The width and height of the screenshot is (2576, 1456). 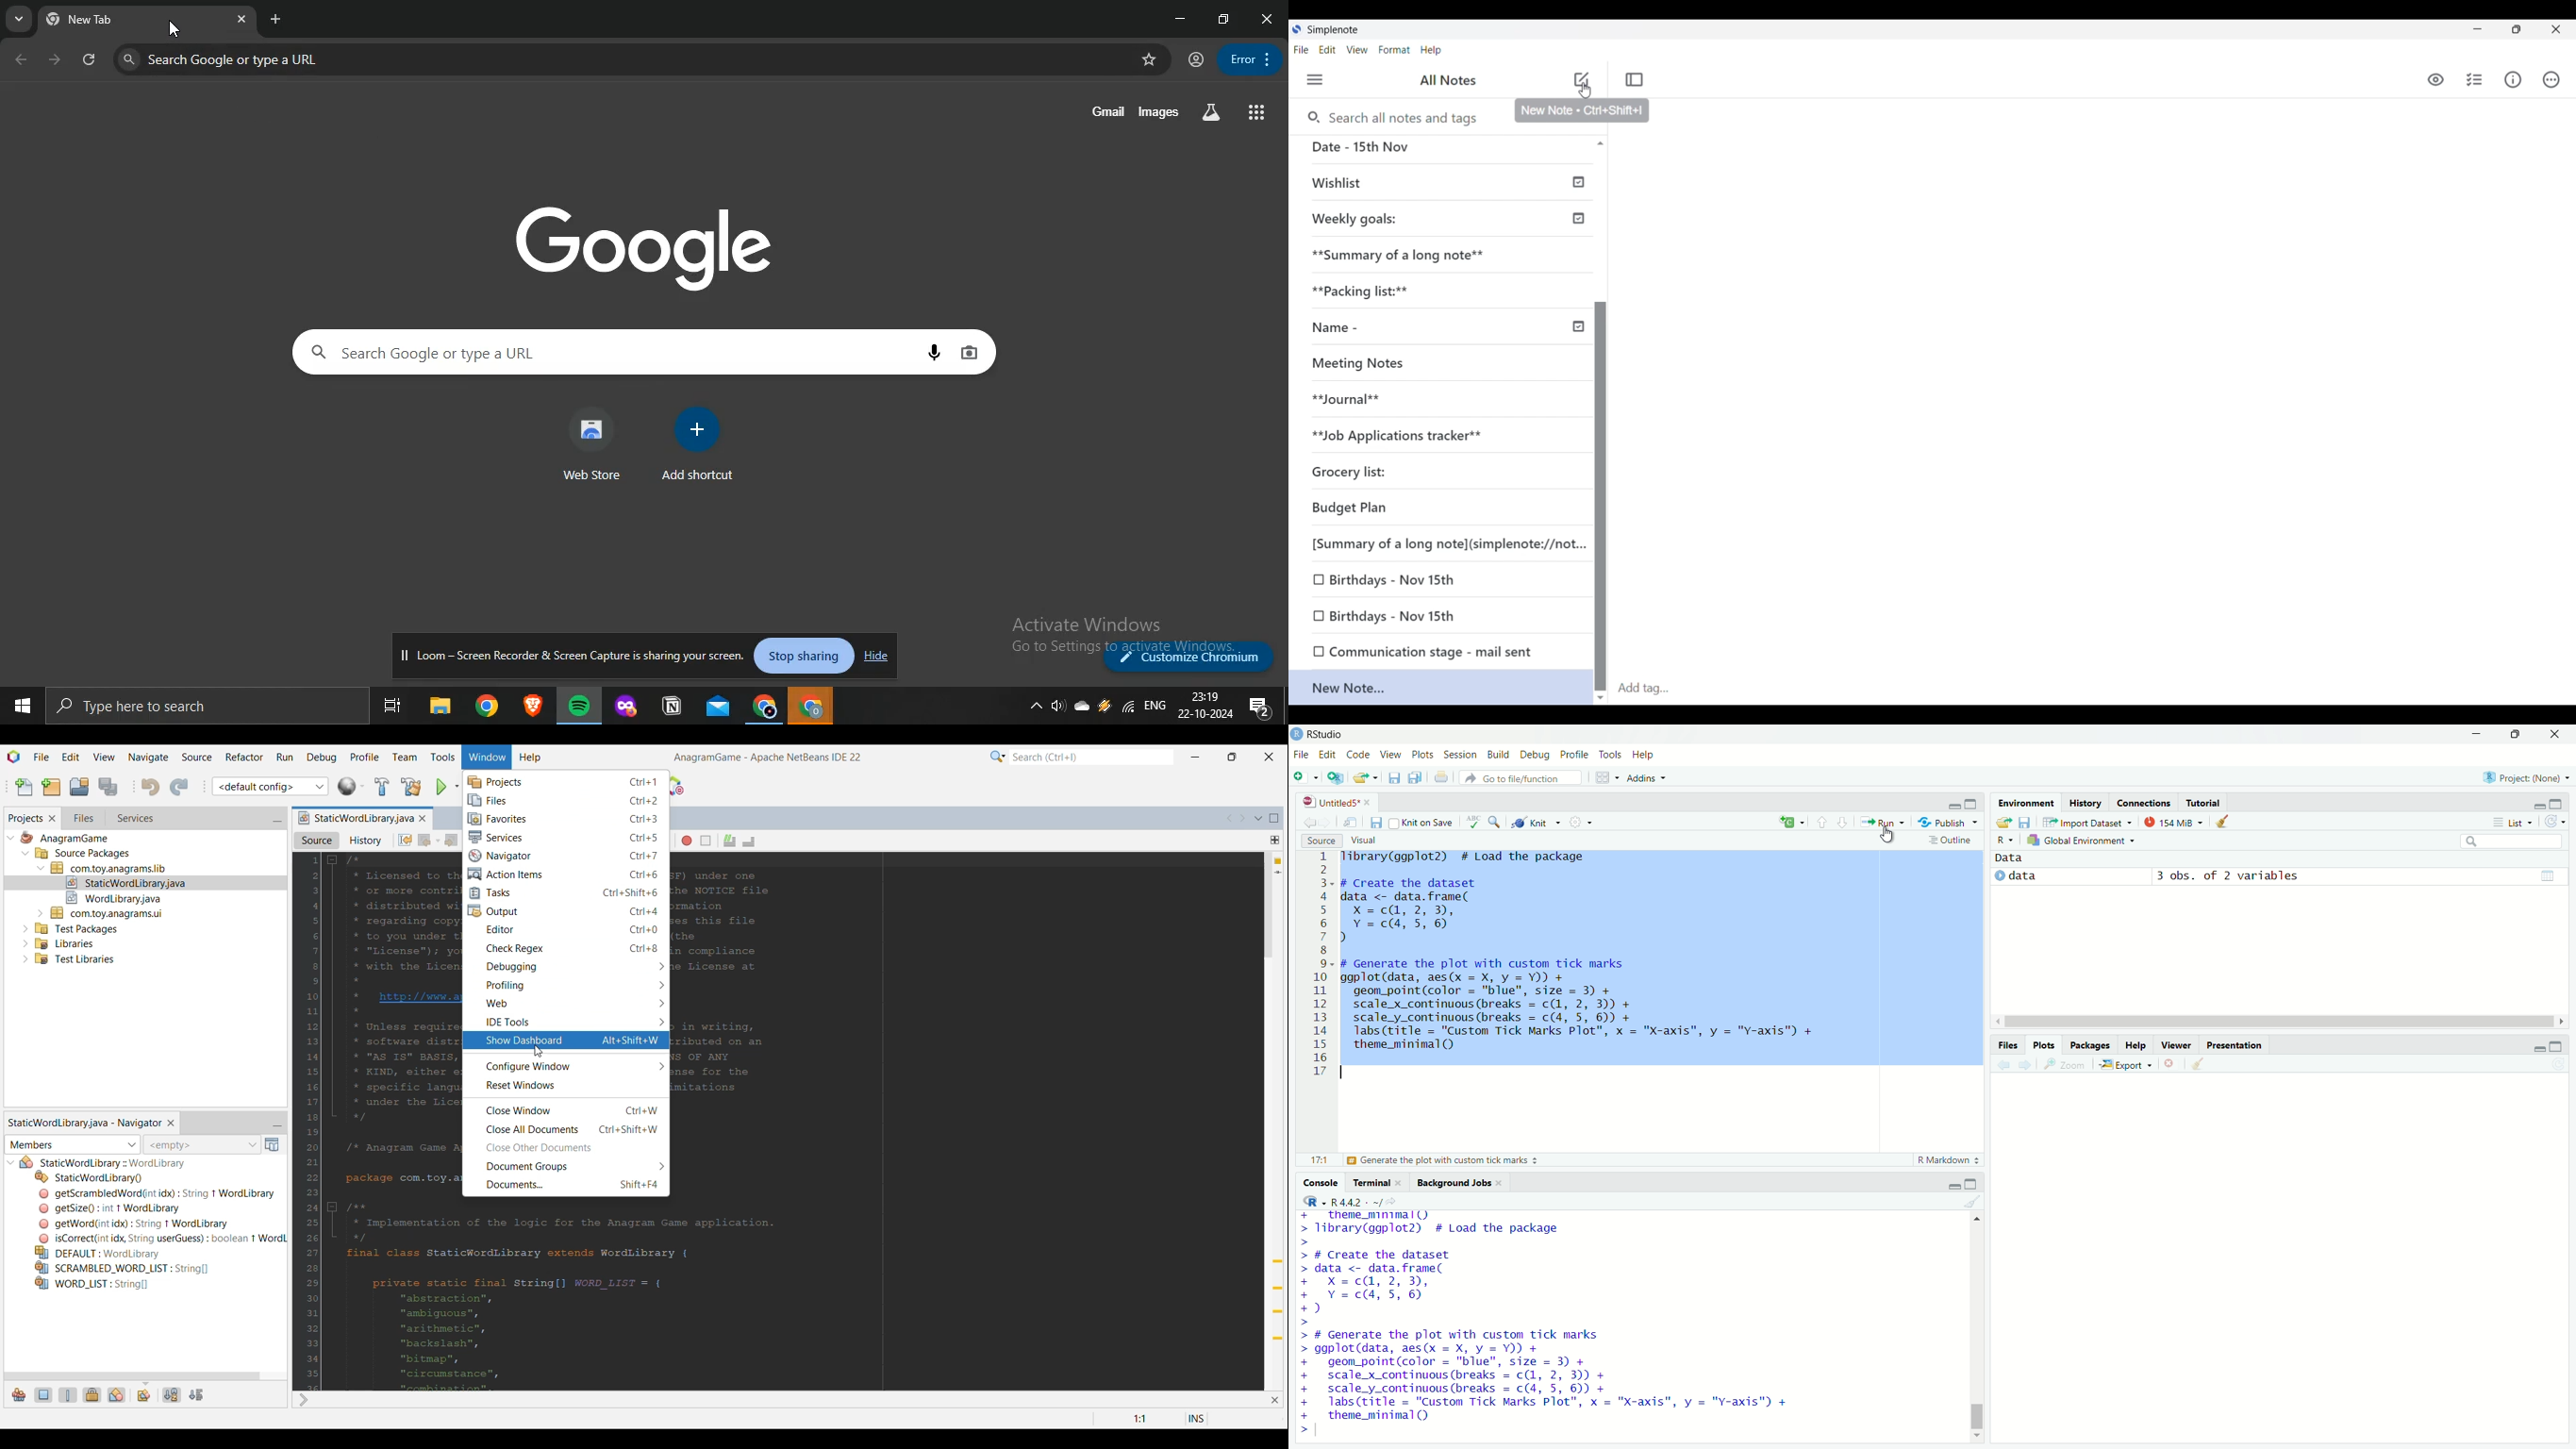 I want to click on Show non-public members, so click(x=92, y=1395).